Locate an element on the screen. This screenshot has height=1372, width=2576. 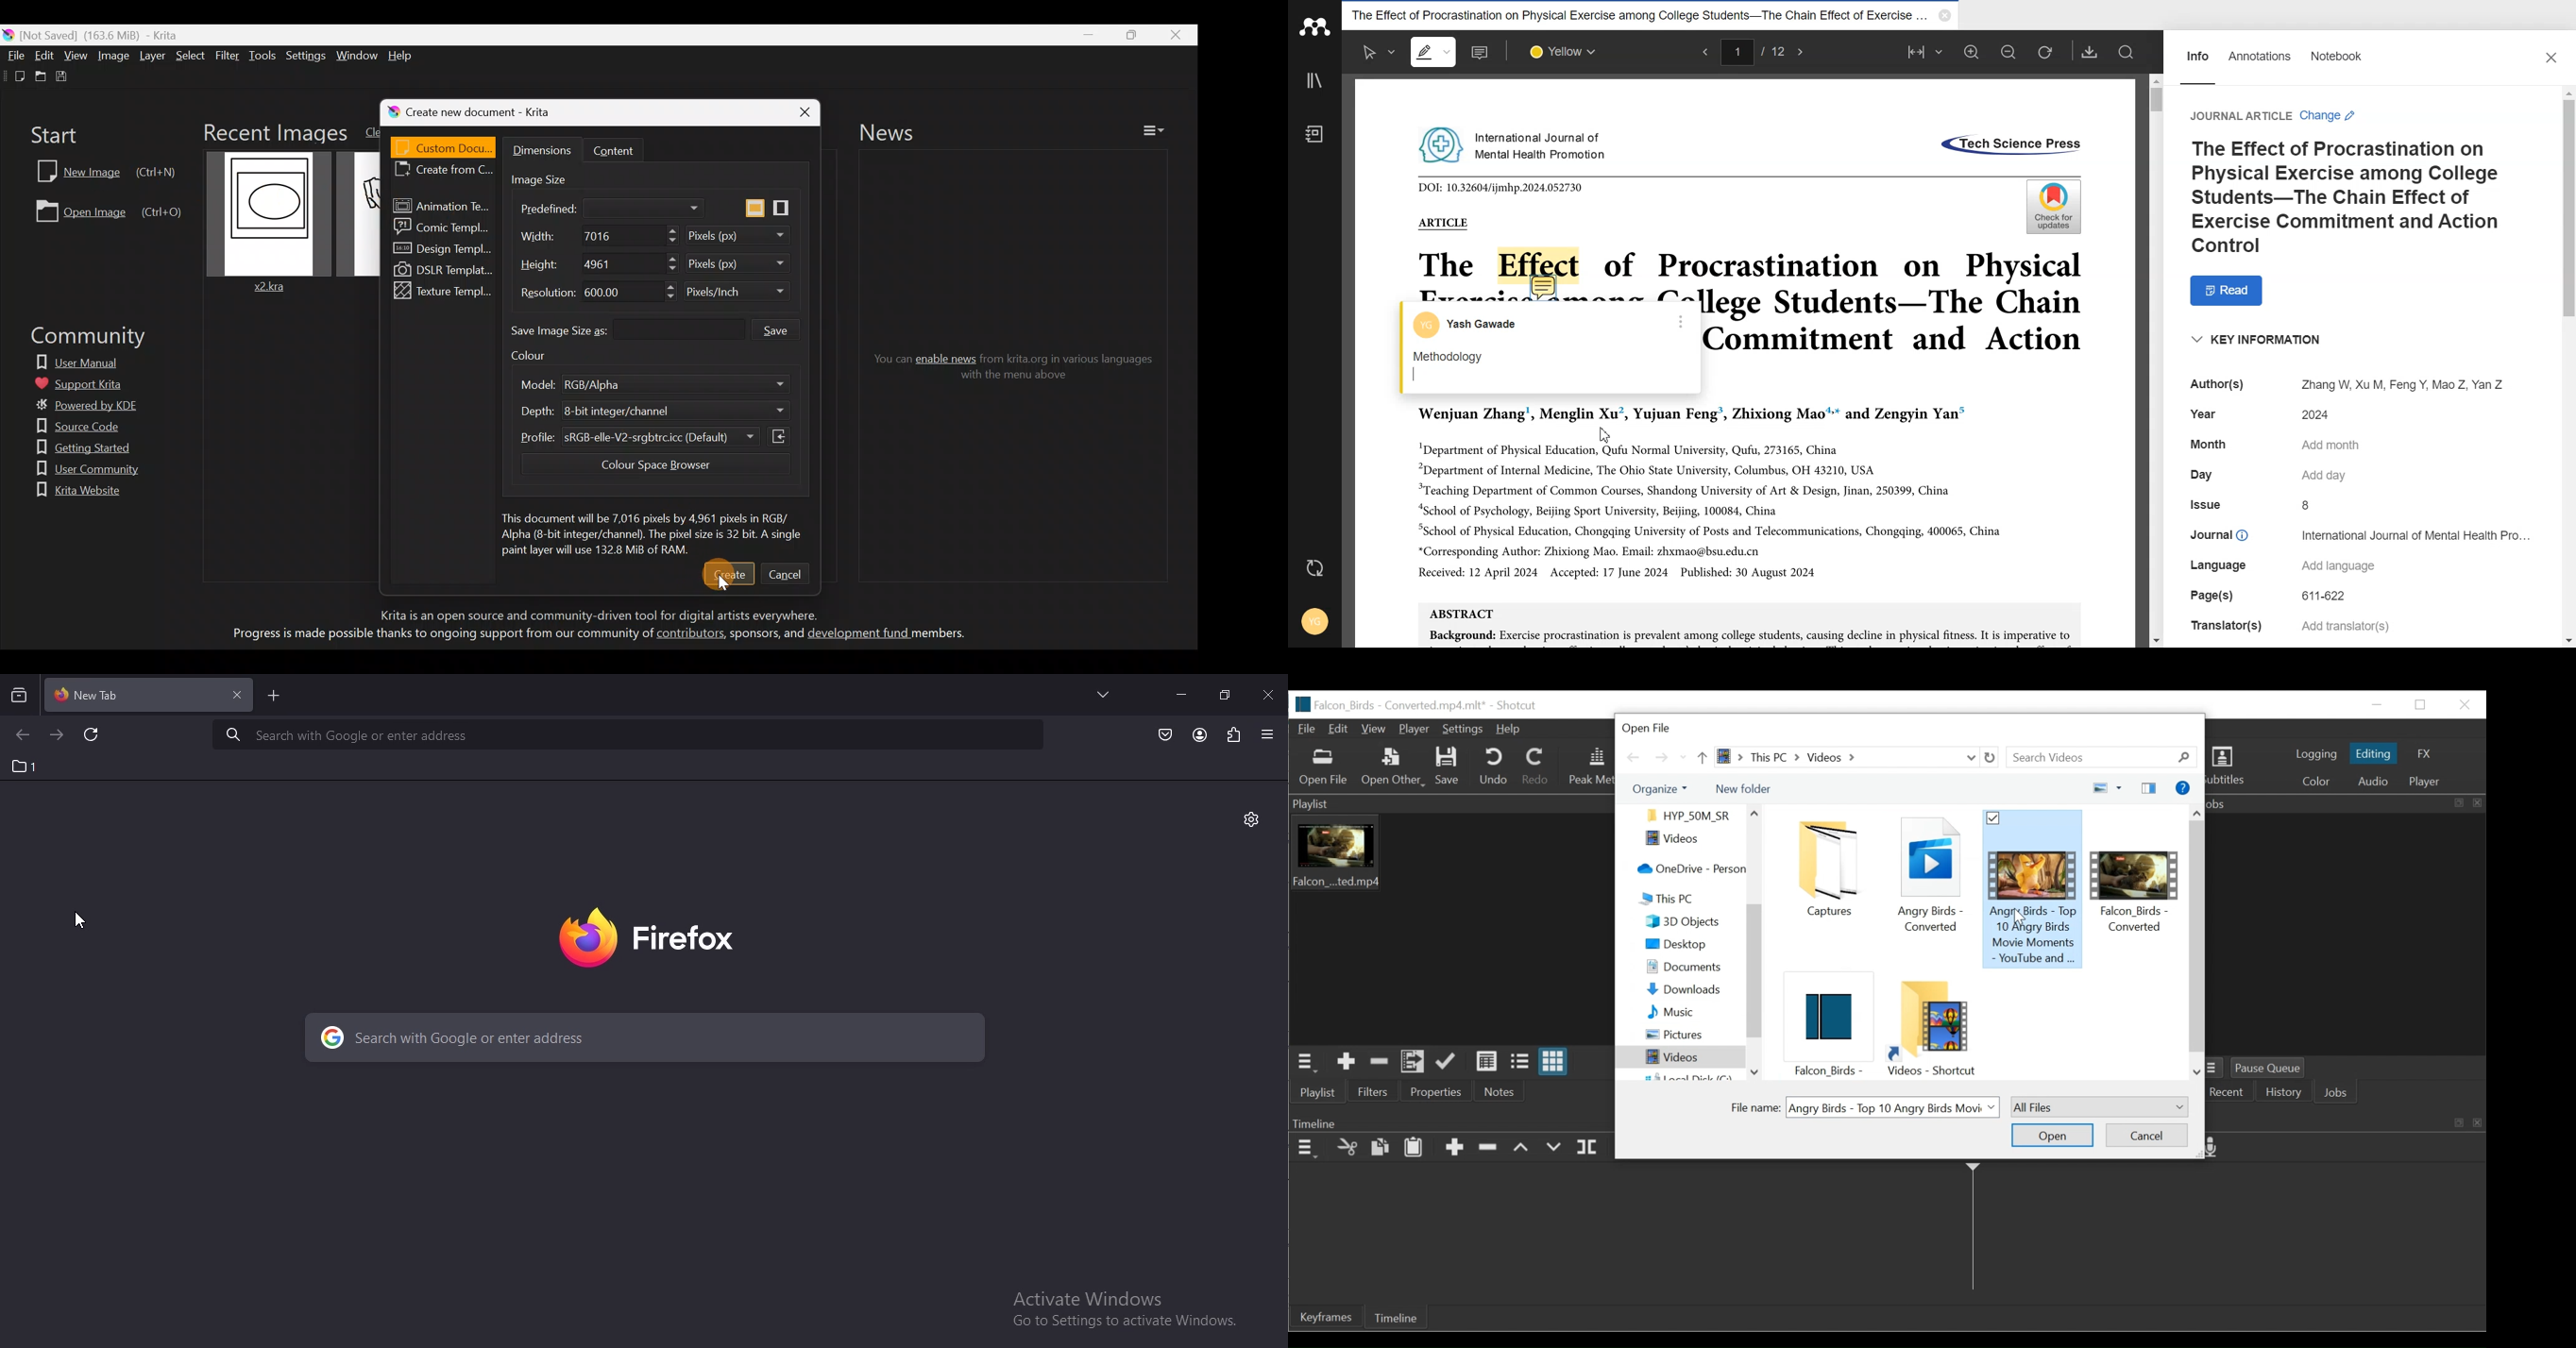
Create a new document is located at coordinates (12, 76).